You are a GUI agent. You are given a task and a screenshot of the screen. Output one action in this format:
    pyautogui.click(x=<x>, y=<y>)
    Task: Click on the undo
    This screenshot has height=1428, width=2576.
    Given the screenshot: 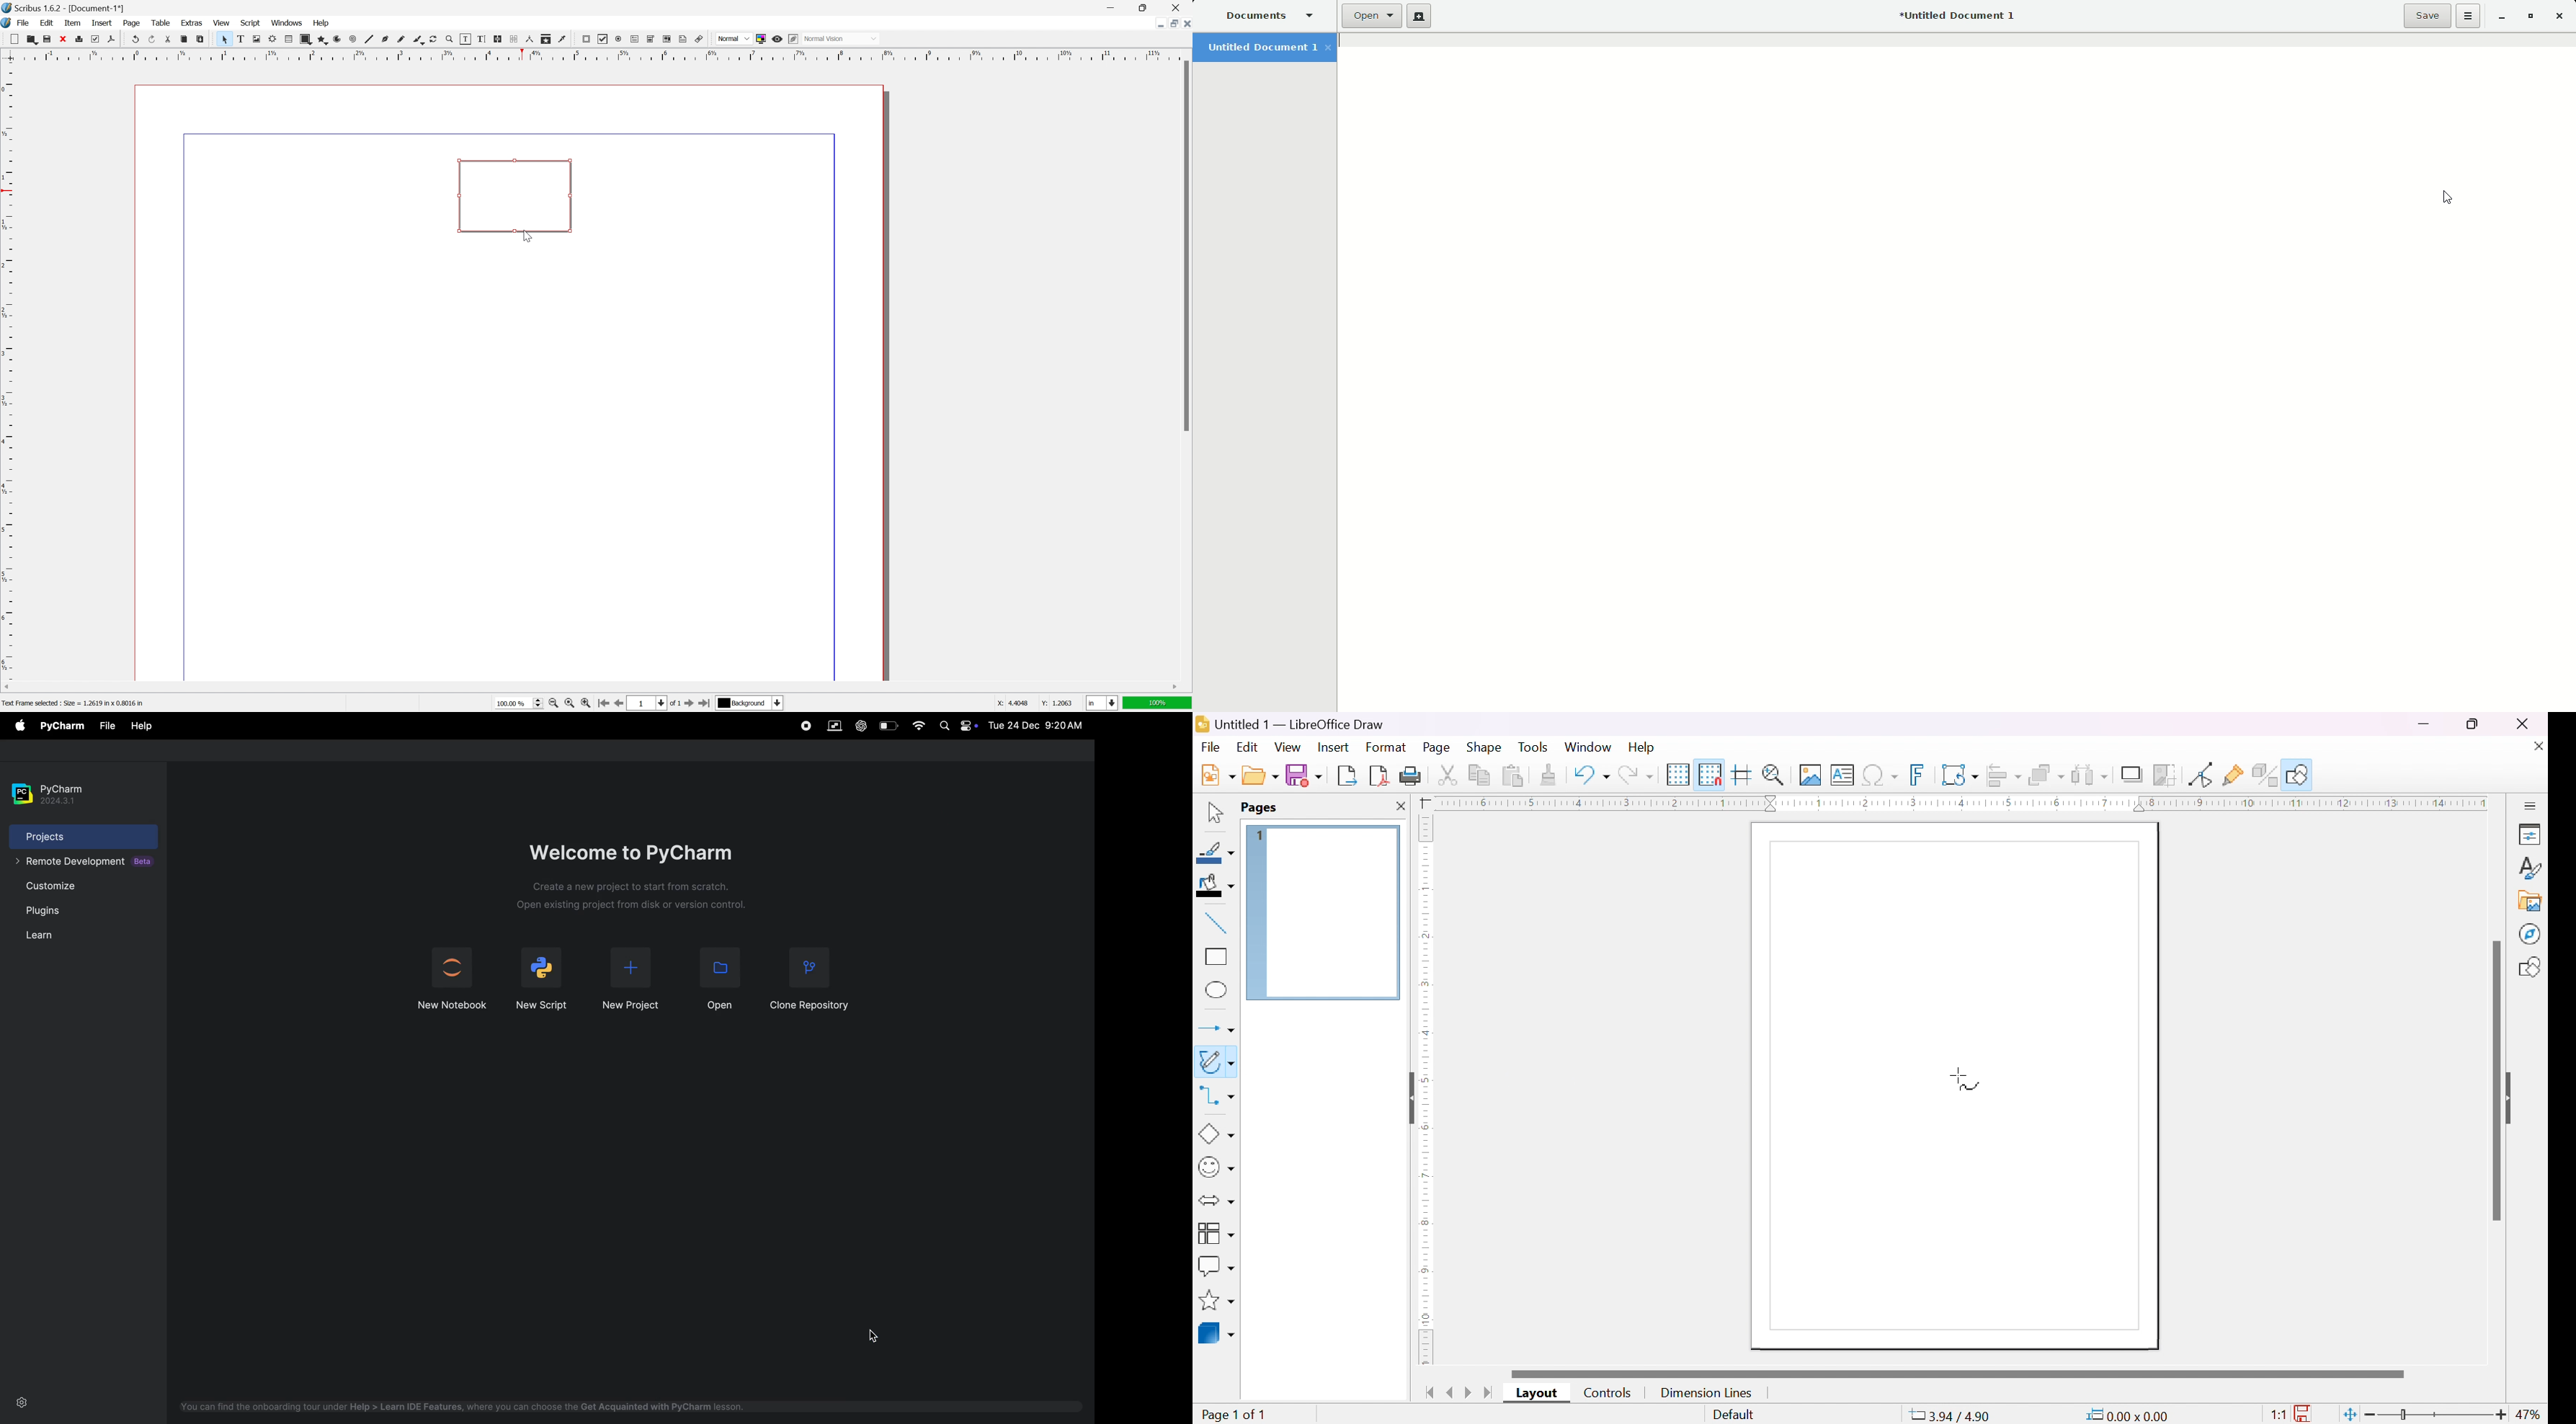 What is the action you would take?
    pyautogui.click(x=1592, y=775)
    